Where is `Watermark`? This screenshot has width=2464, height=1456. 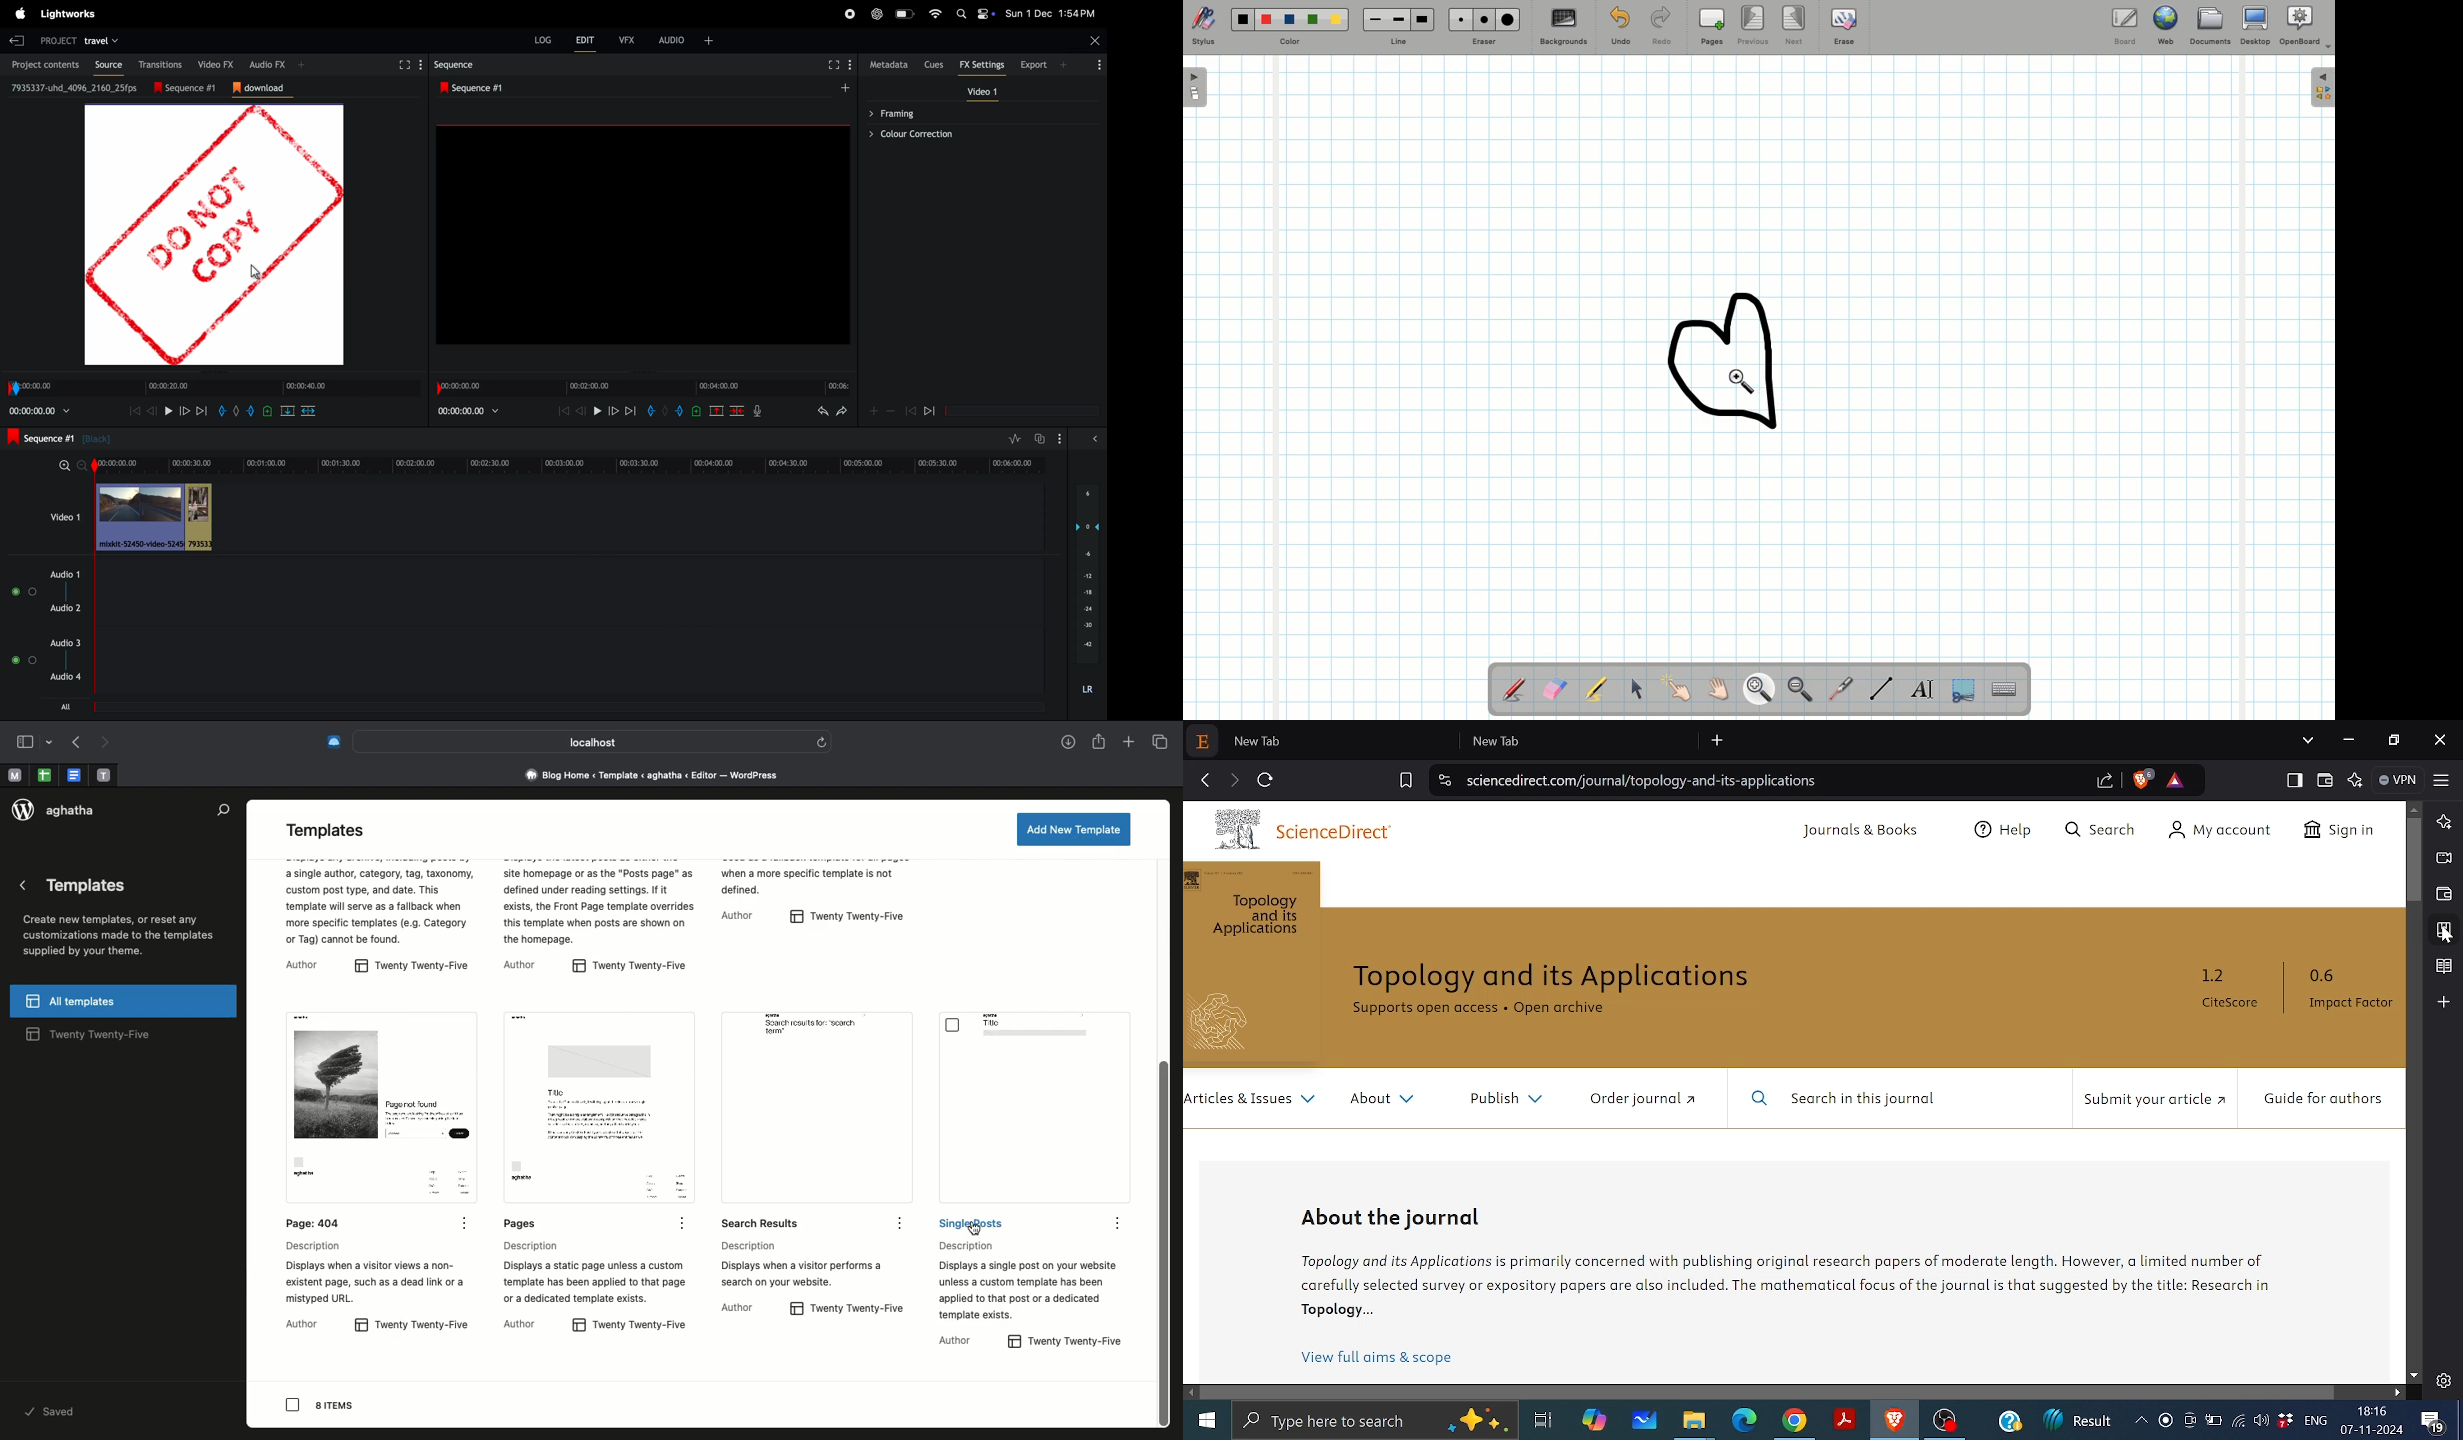
Watermark is located at coordinates (214, 235).